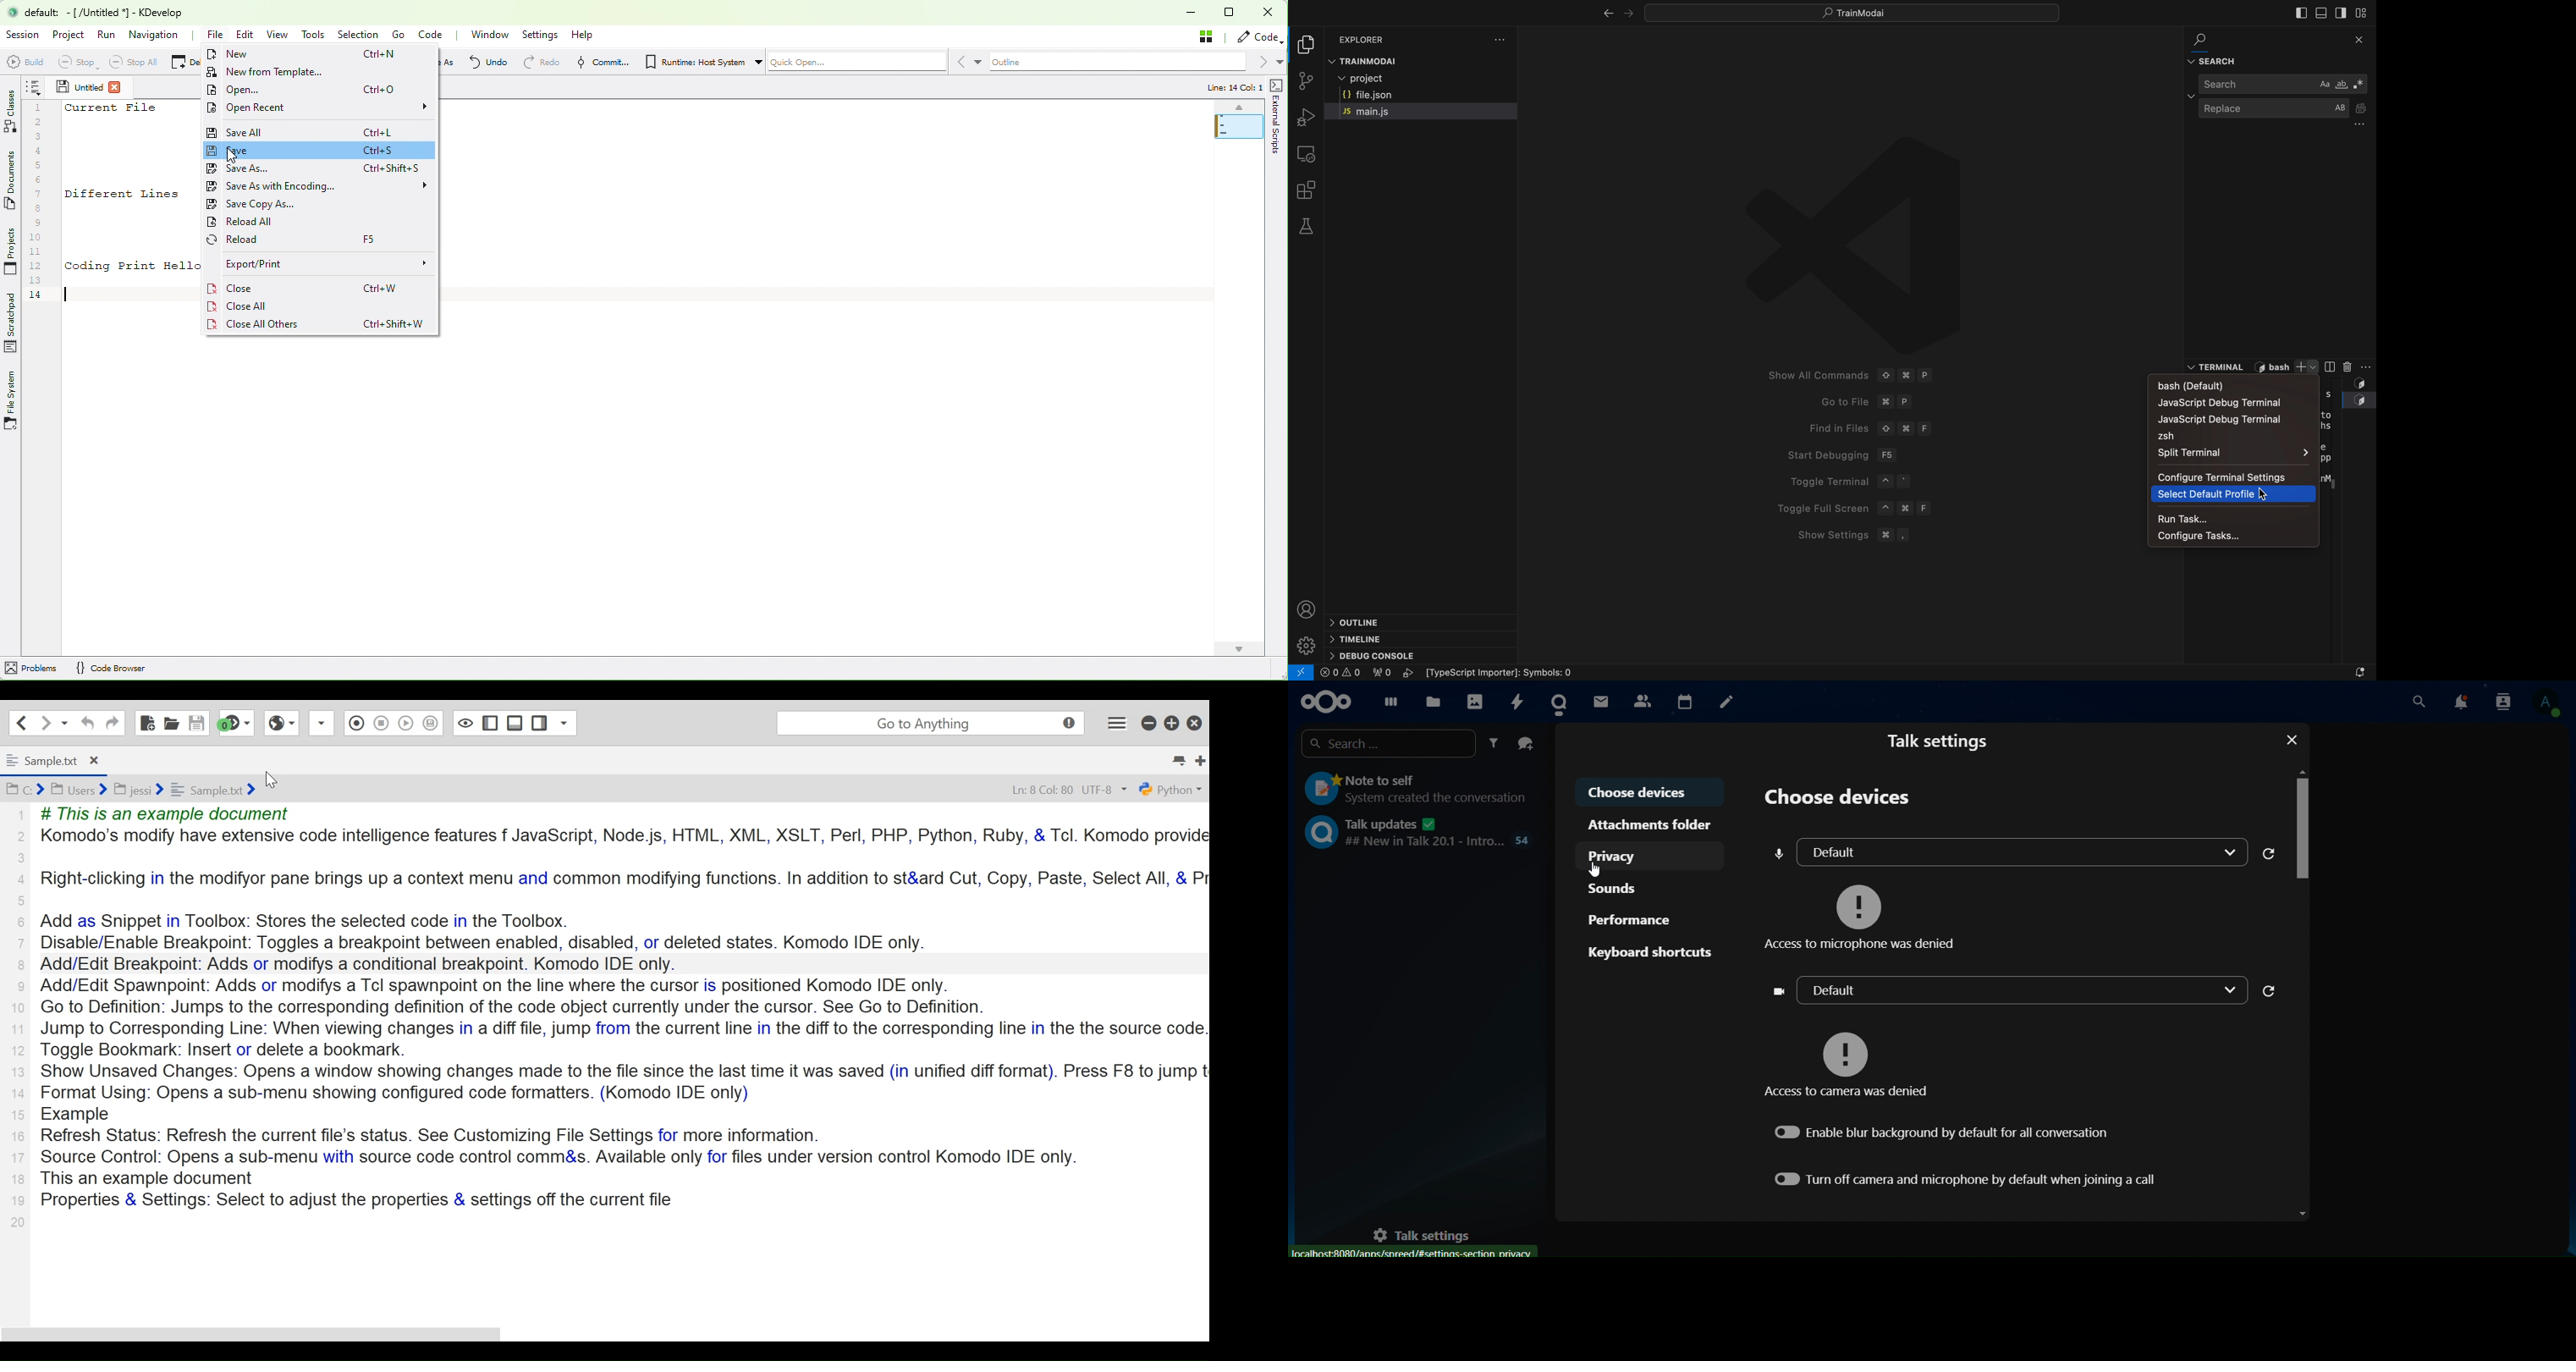  What do you see at coordinates (2503, 703) in the screenshot?
I see `search notifications` at bounding box center [2503, 703].